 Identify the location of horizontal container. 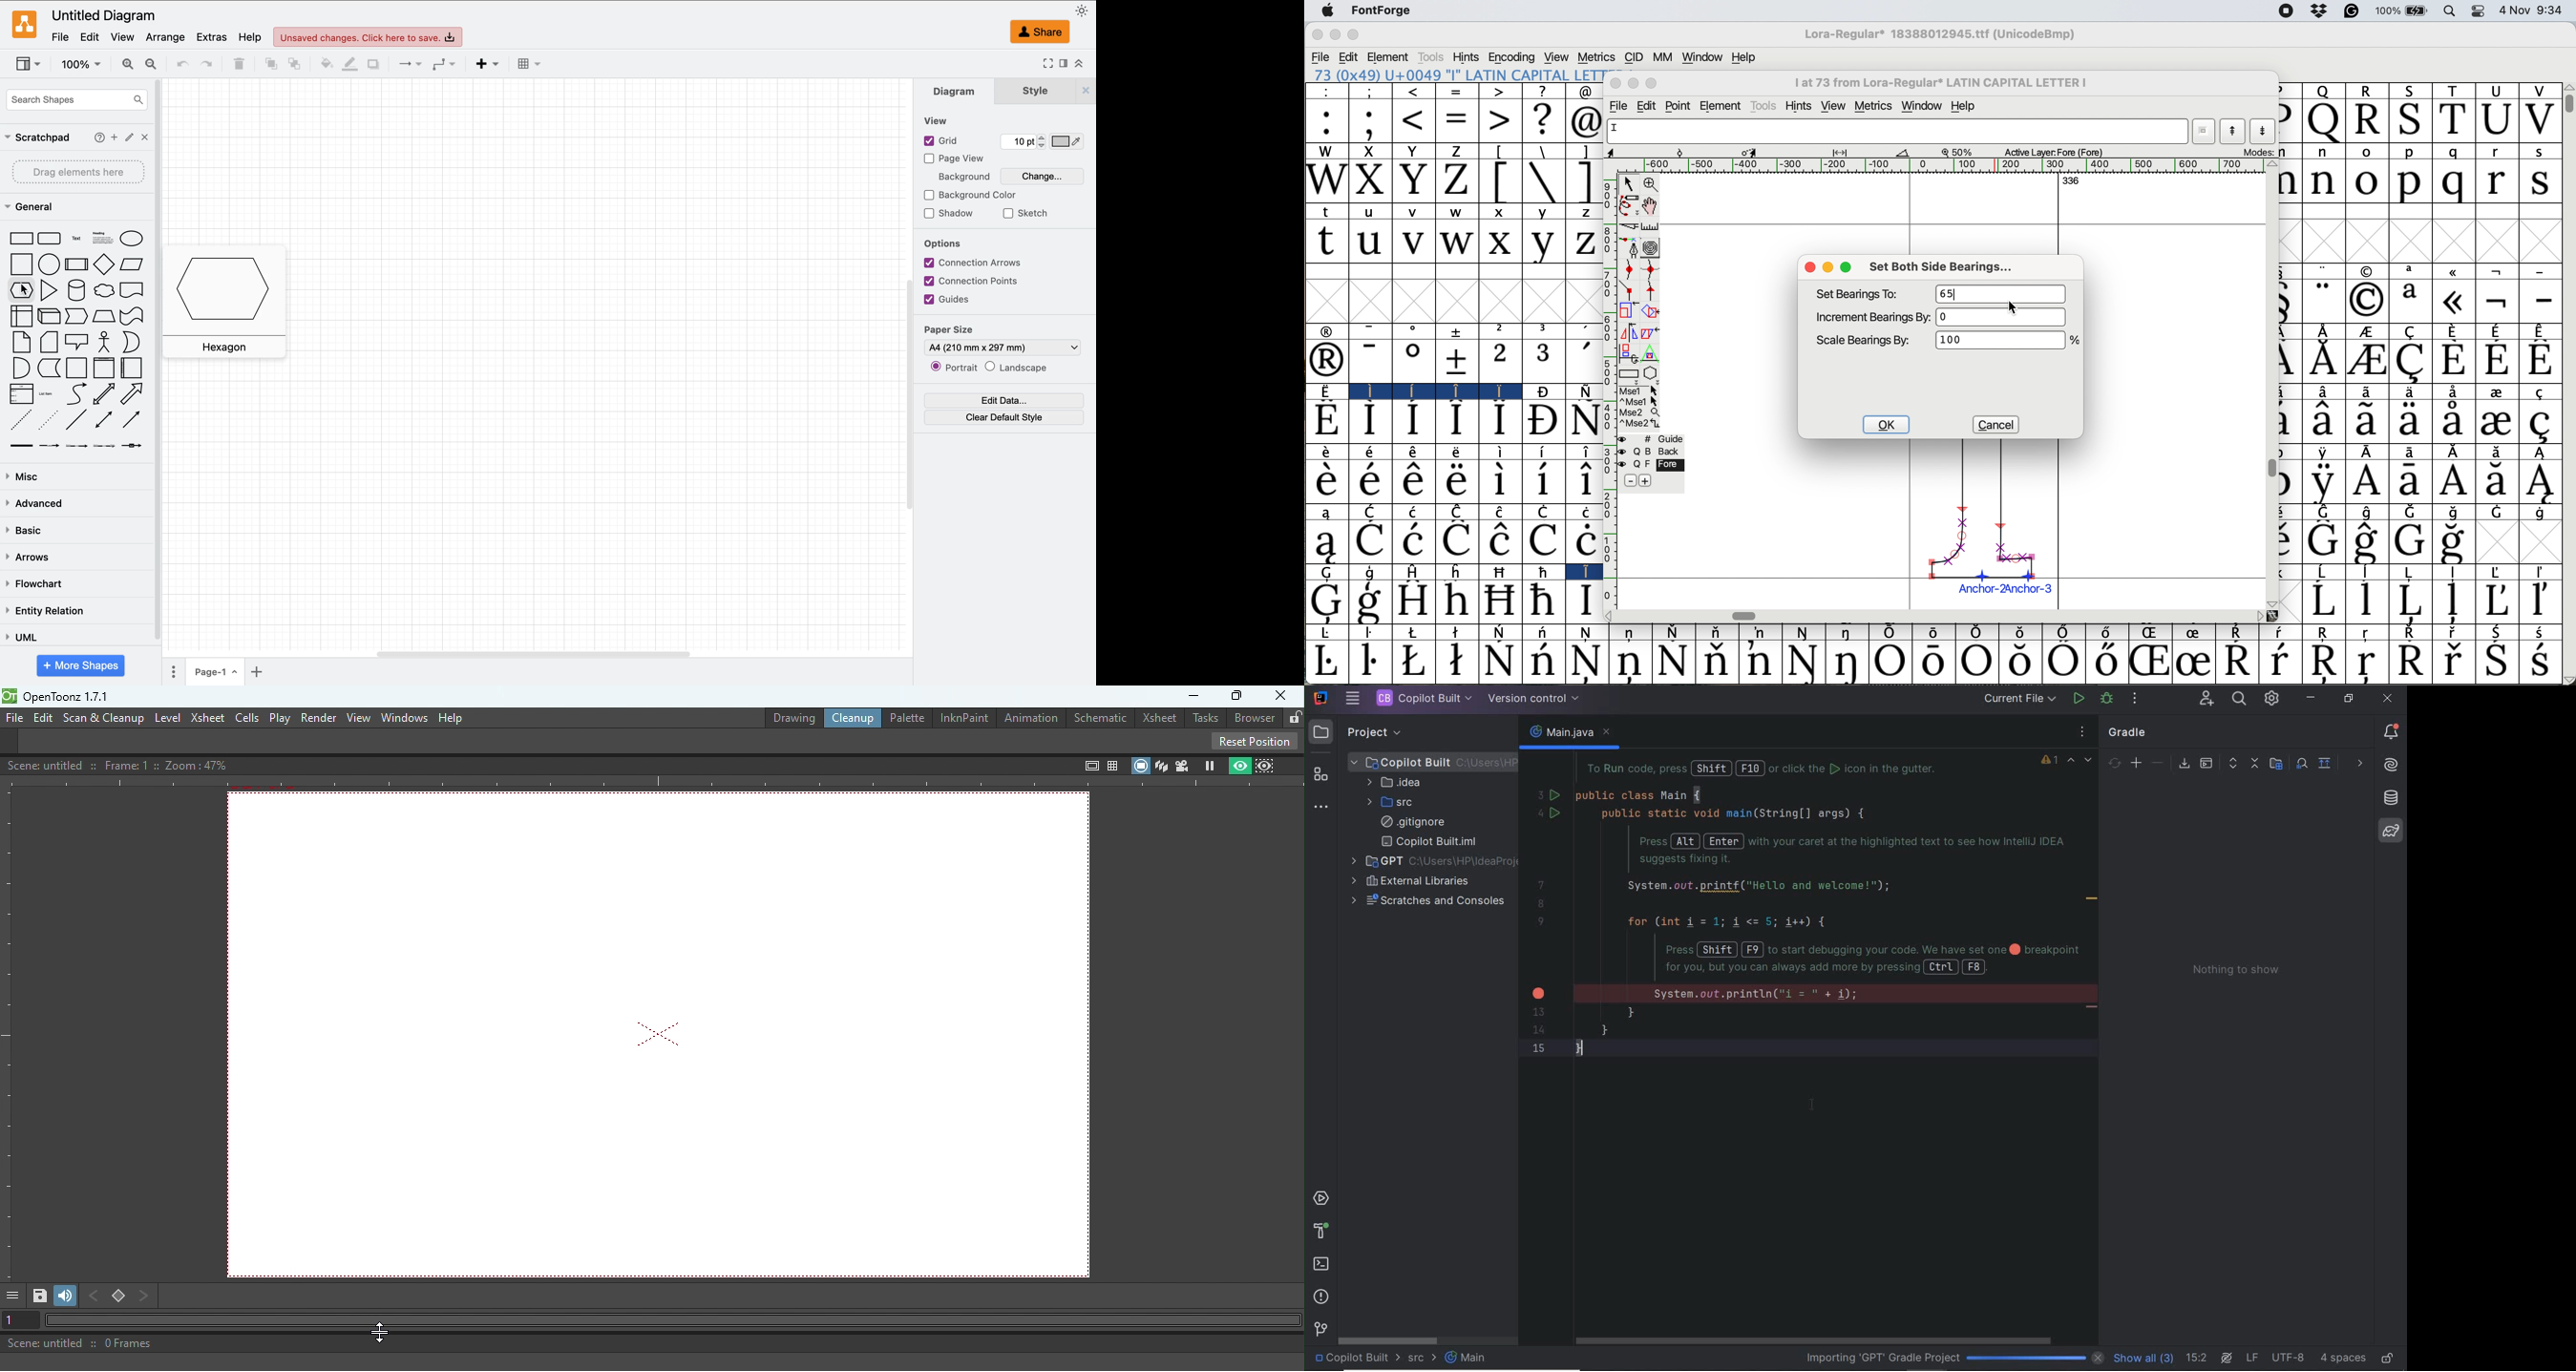
(133, 368).